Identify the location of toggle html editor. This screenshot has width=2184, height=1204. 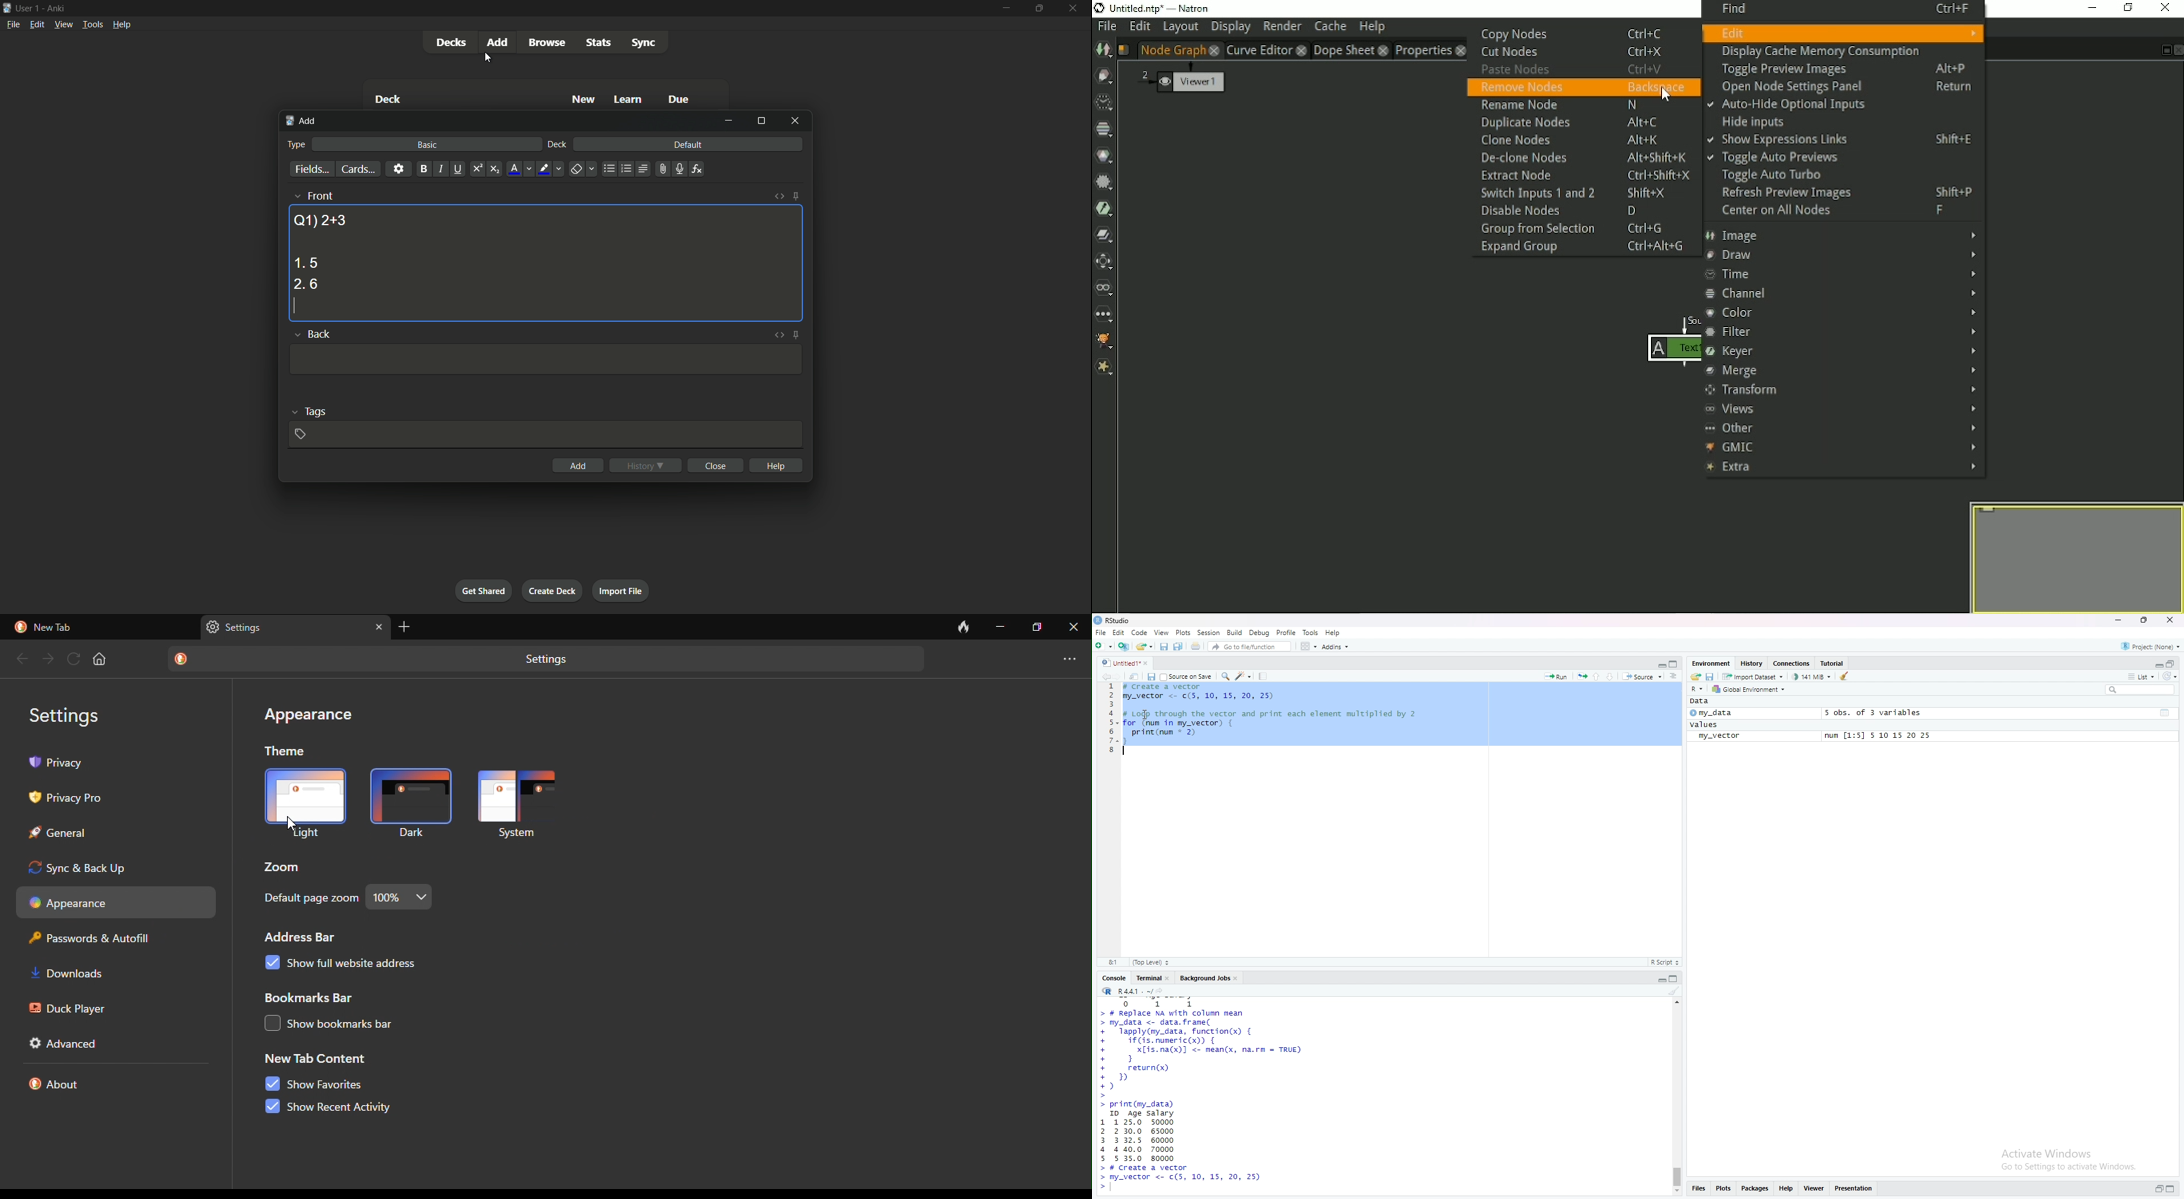
(778, 335).